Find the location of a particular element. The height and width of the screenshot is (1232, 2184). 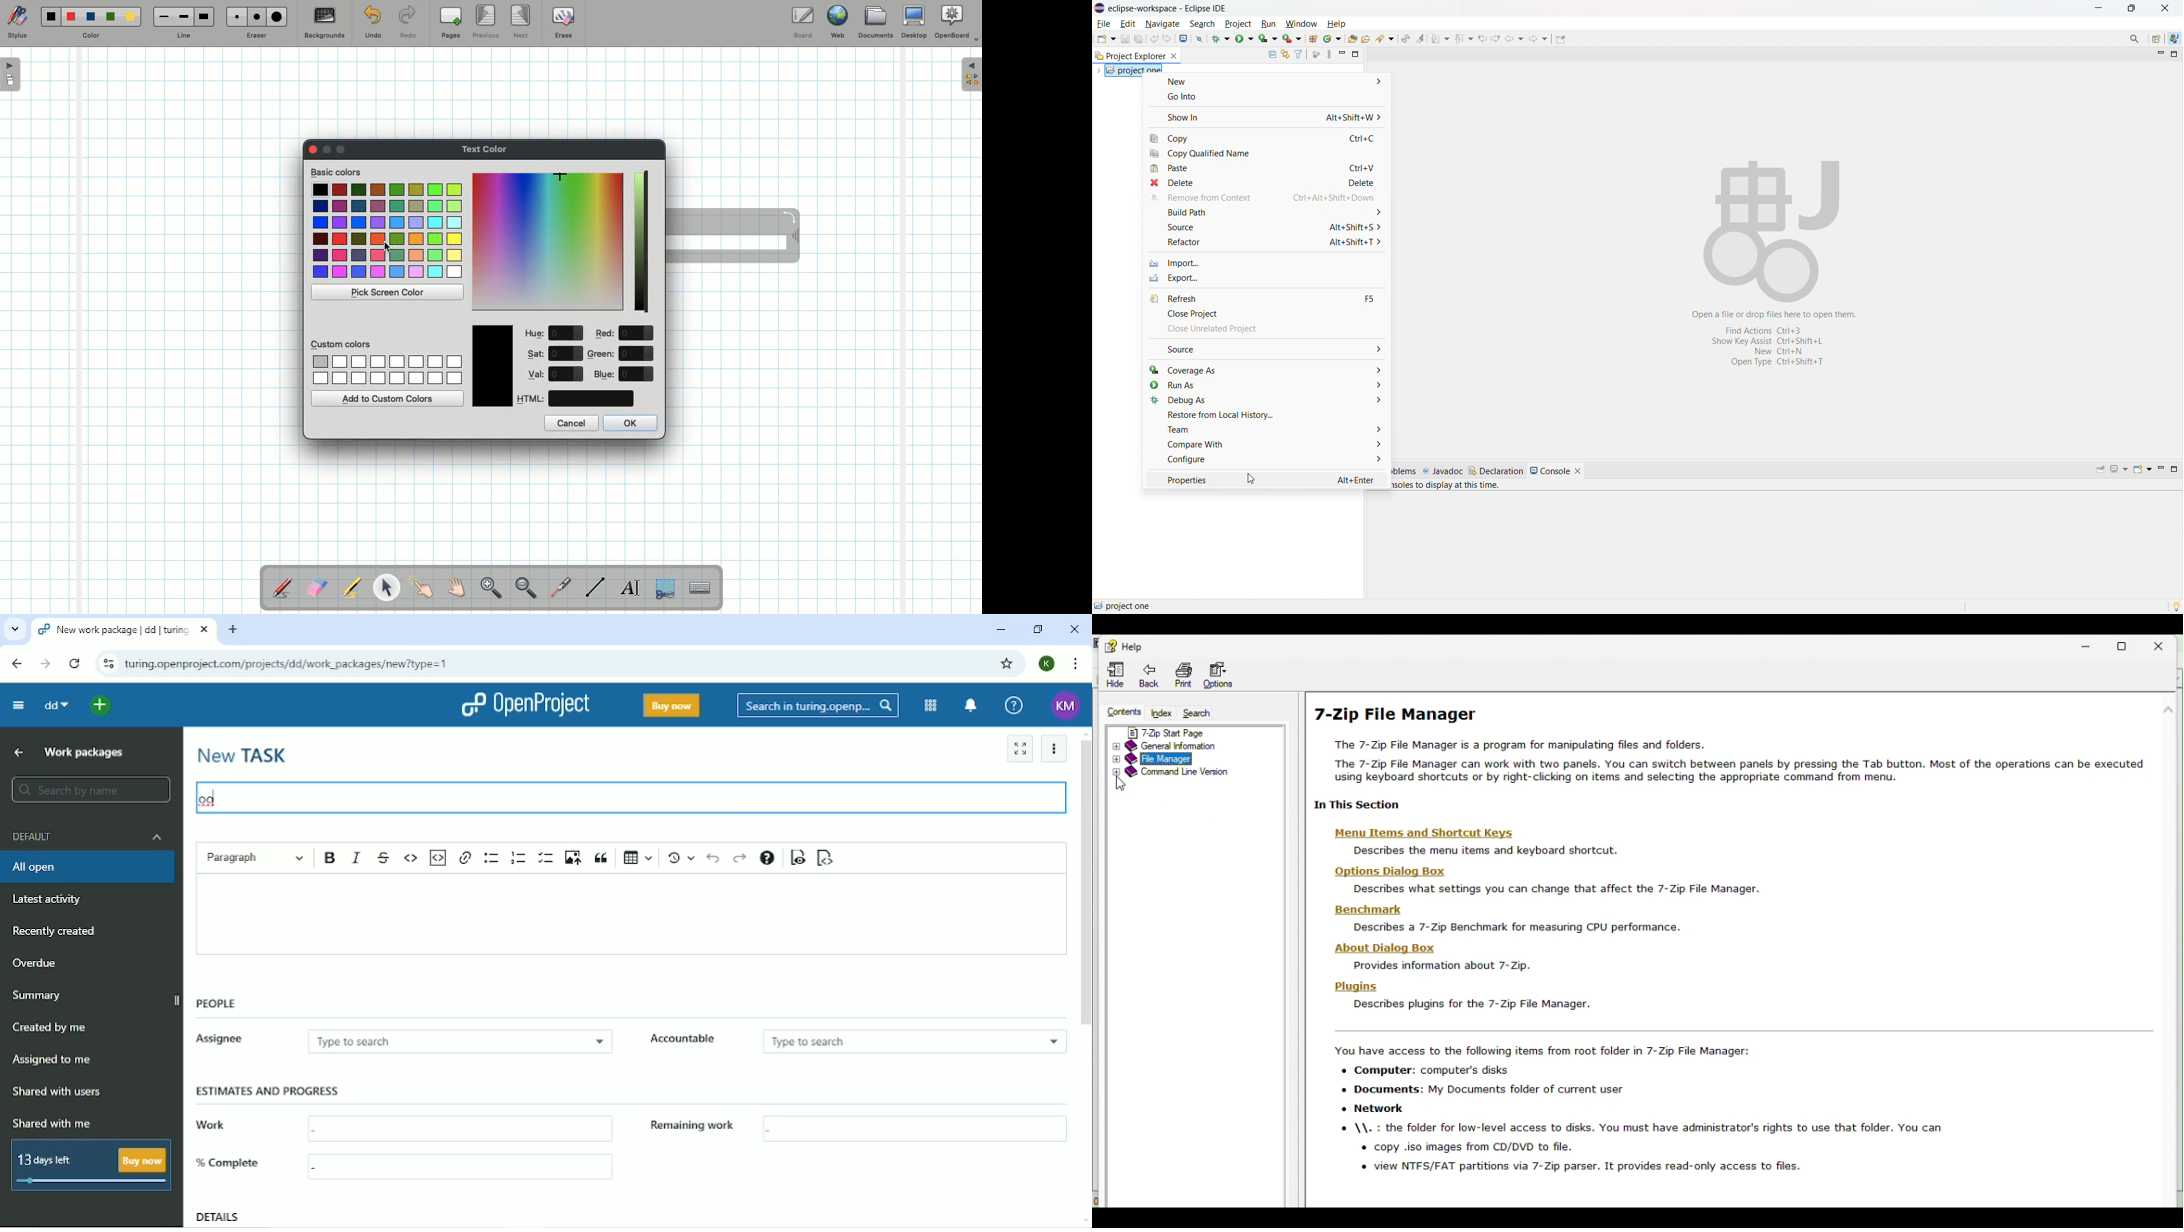

13 days left Buy now is located at coordinates (89, 1165).